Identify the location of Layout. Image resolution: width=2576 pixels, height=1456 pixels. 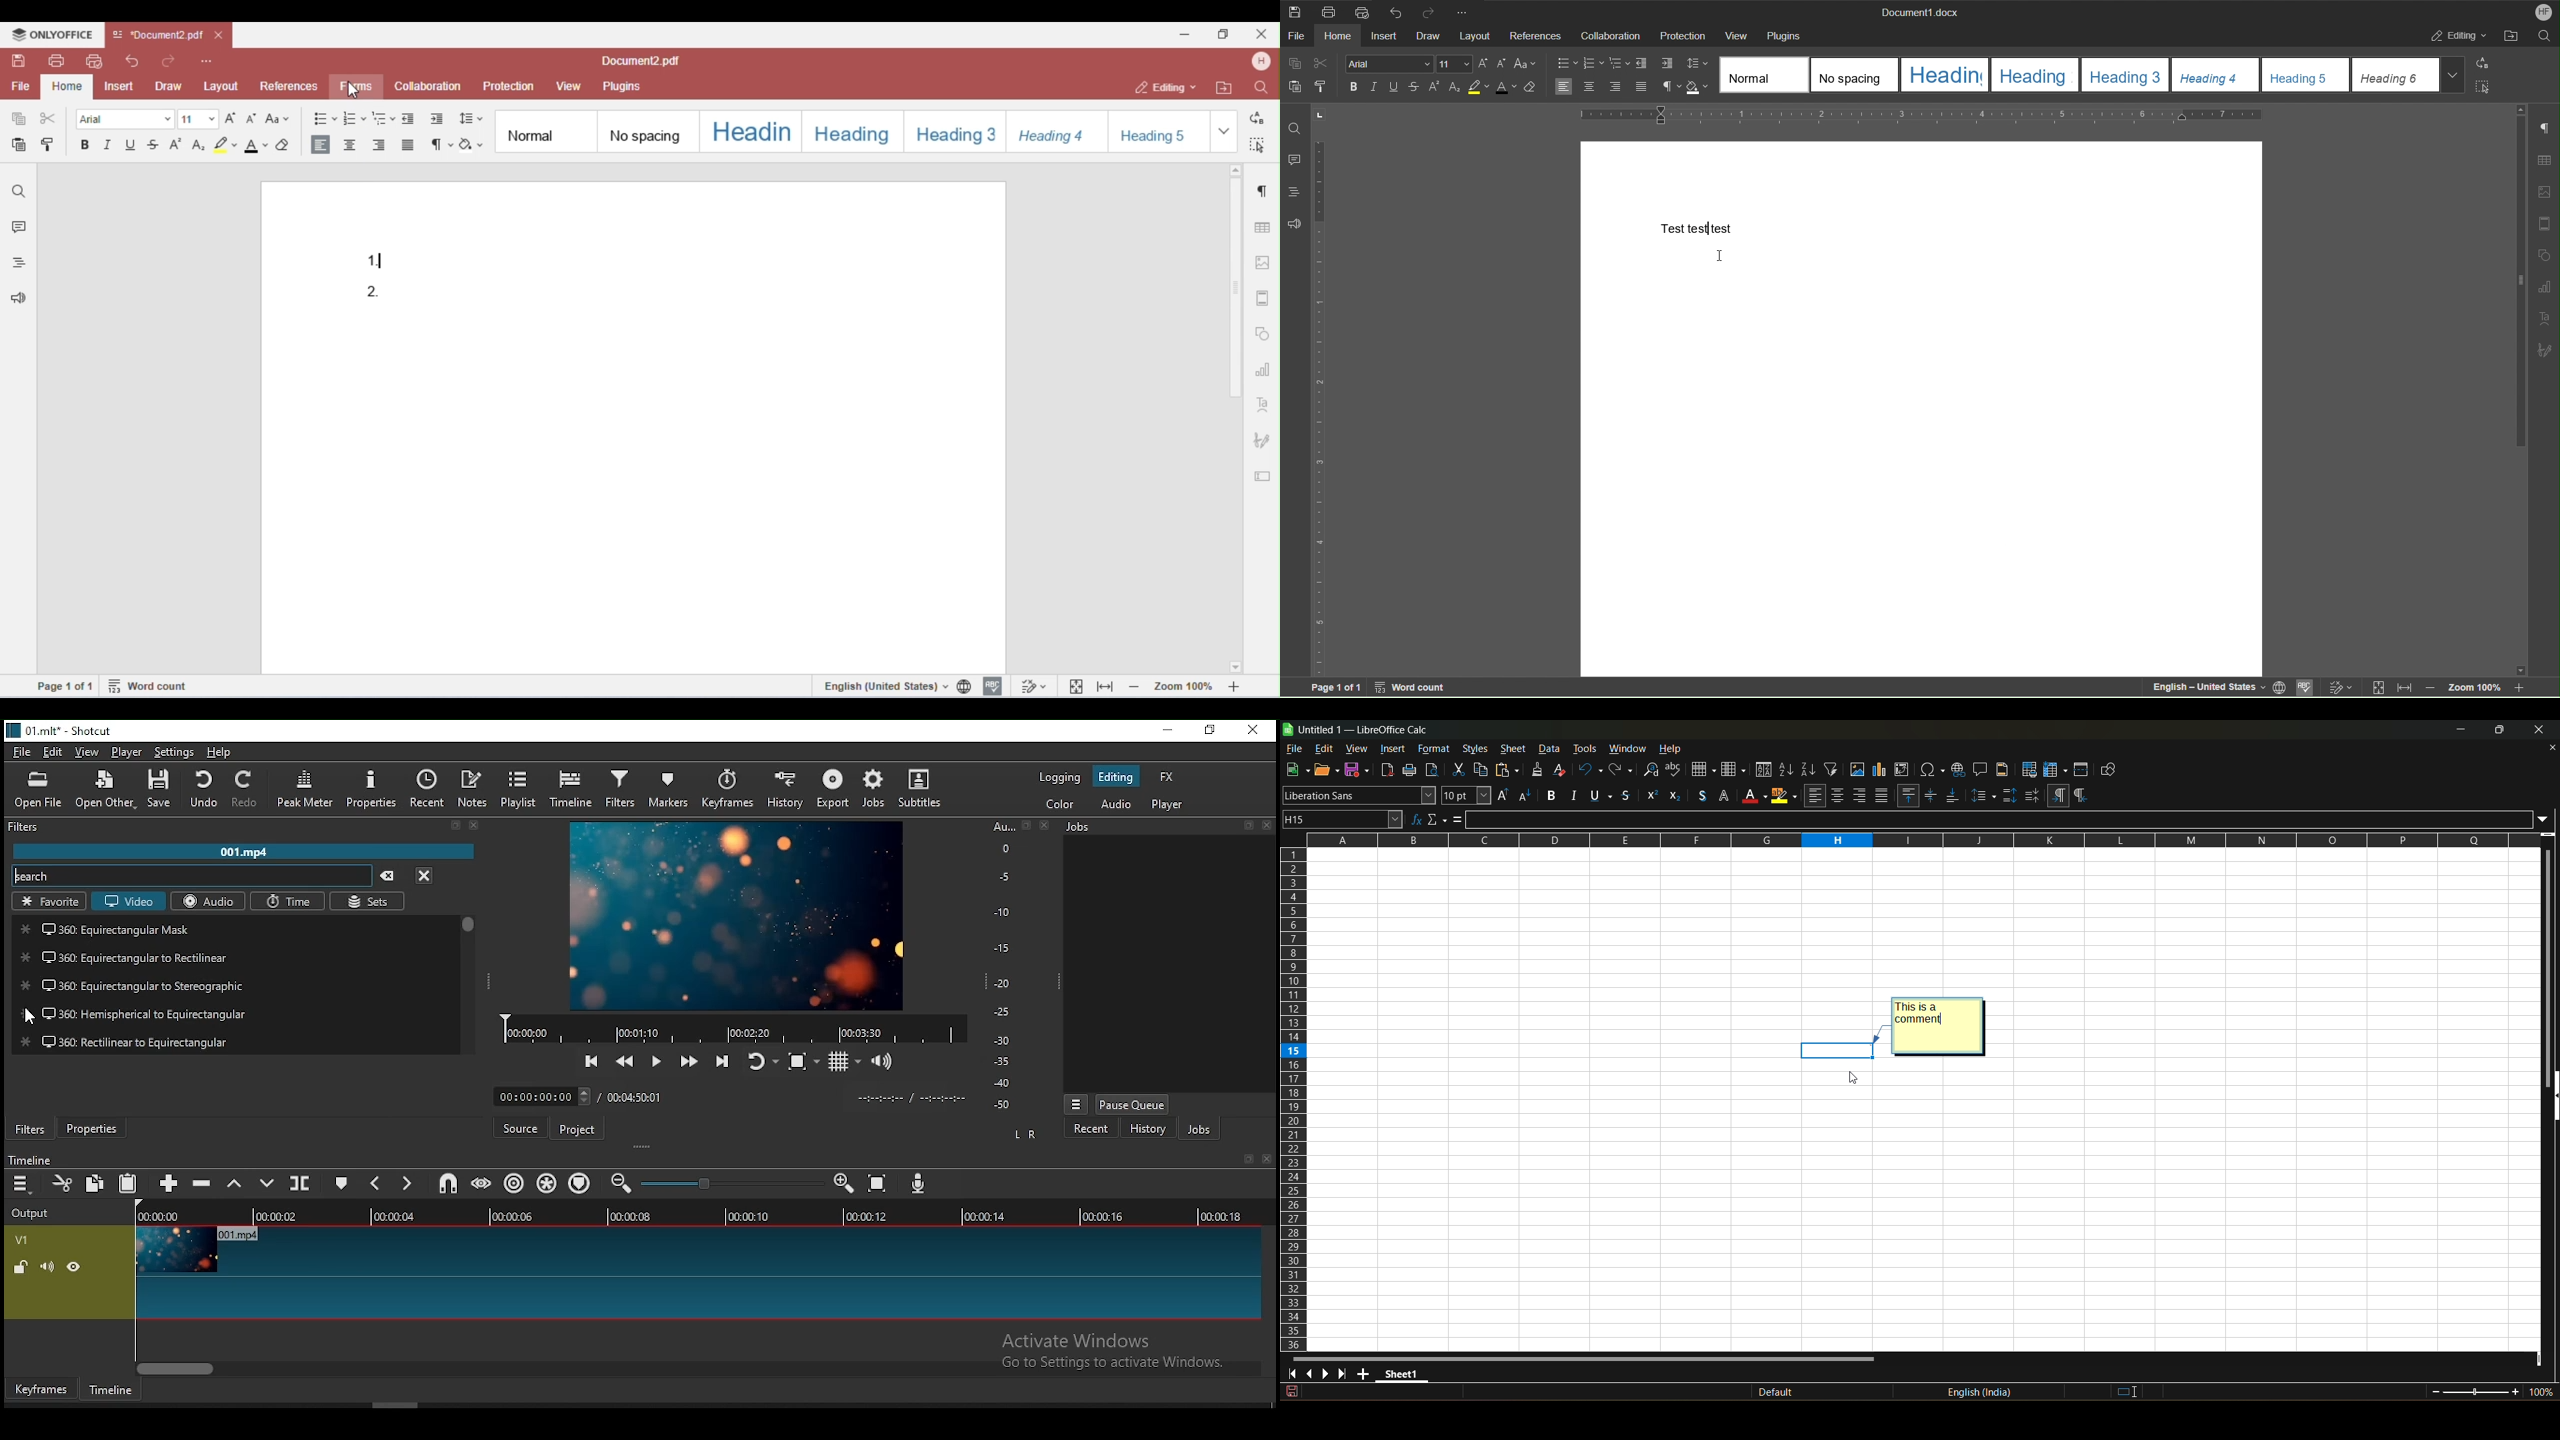
(1477, 35).